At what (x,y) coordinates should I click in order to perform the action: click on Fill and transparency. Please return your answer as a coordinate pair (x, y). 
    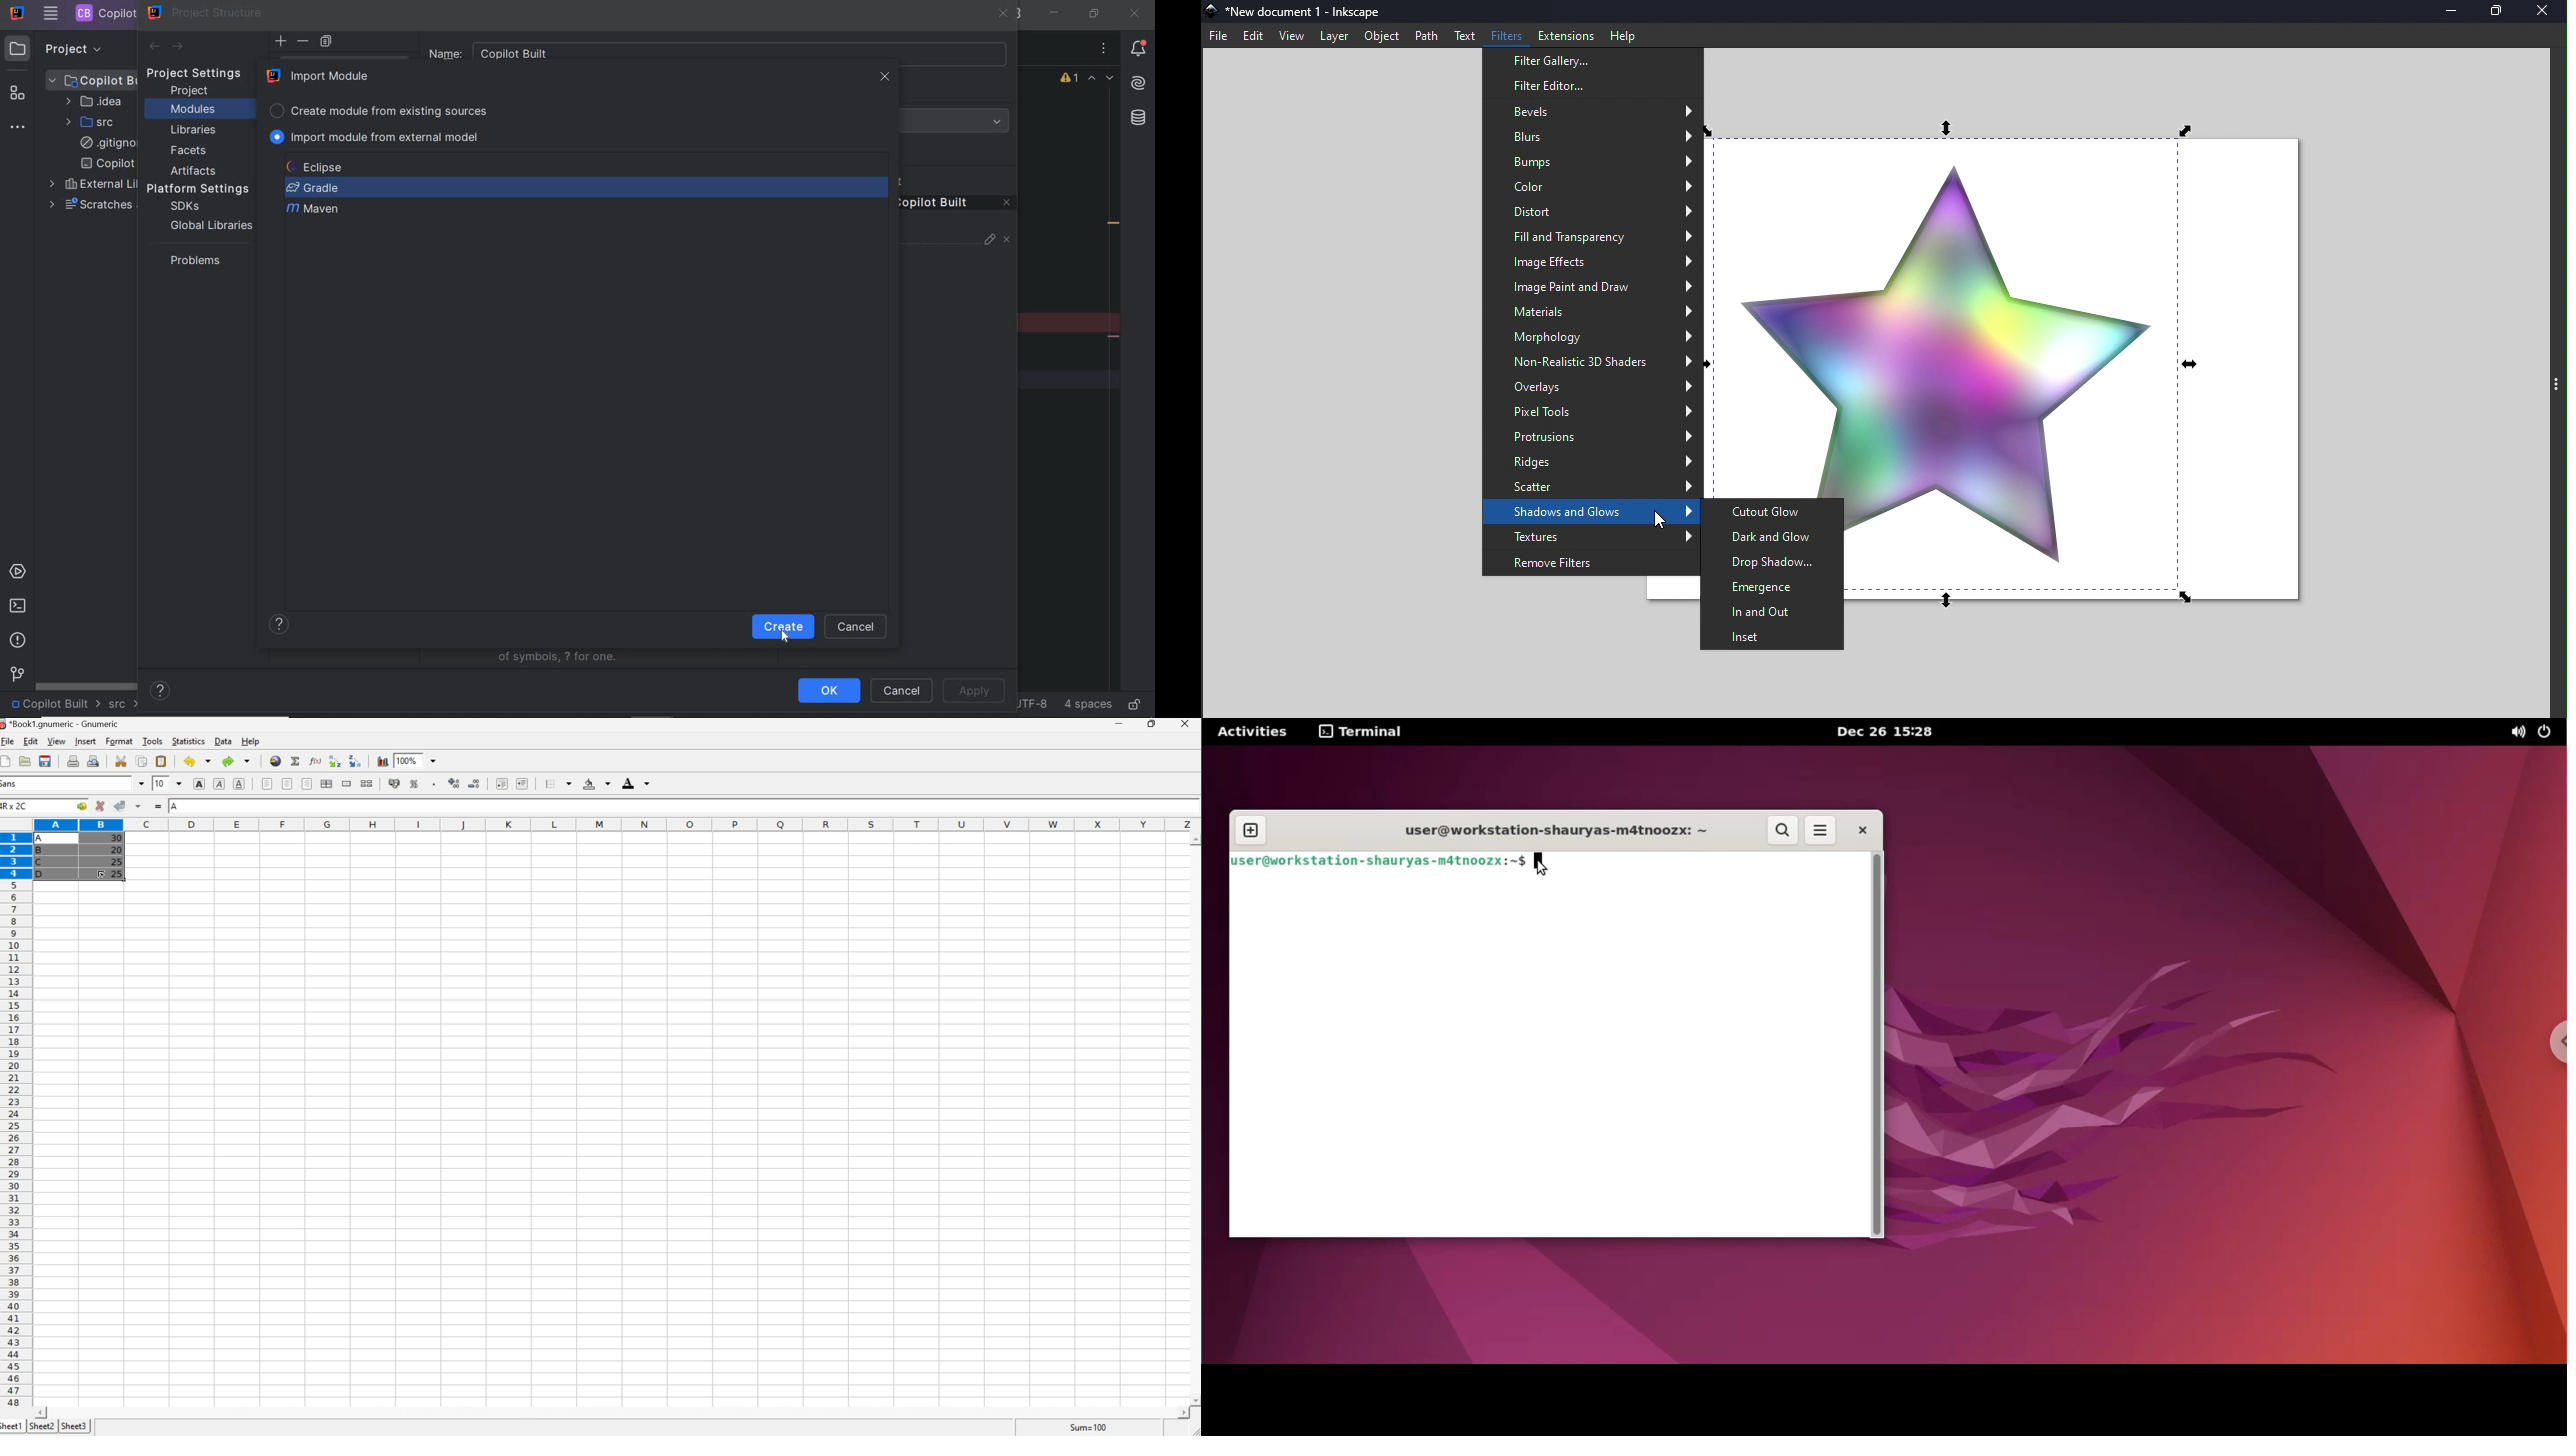
    Looking at the image, I should click on (1593, 239).